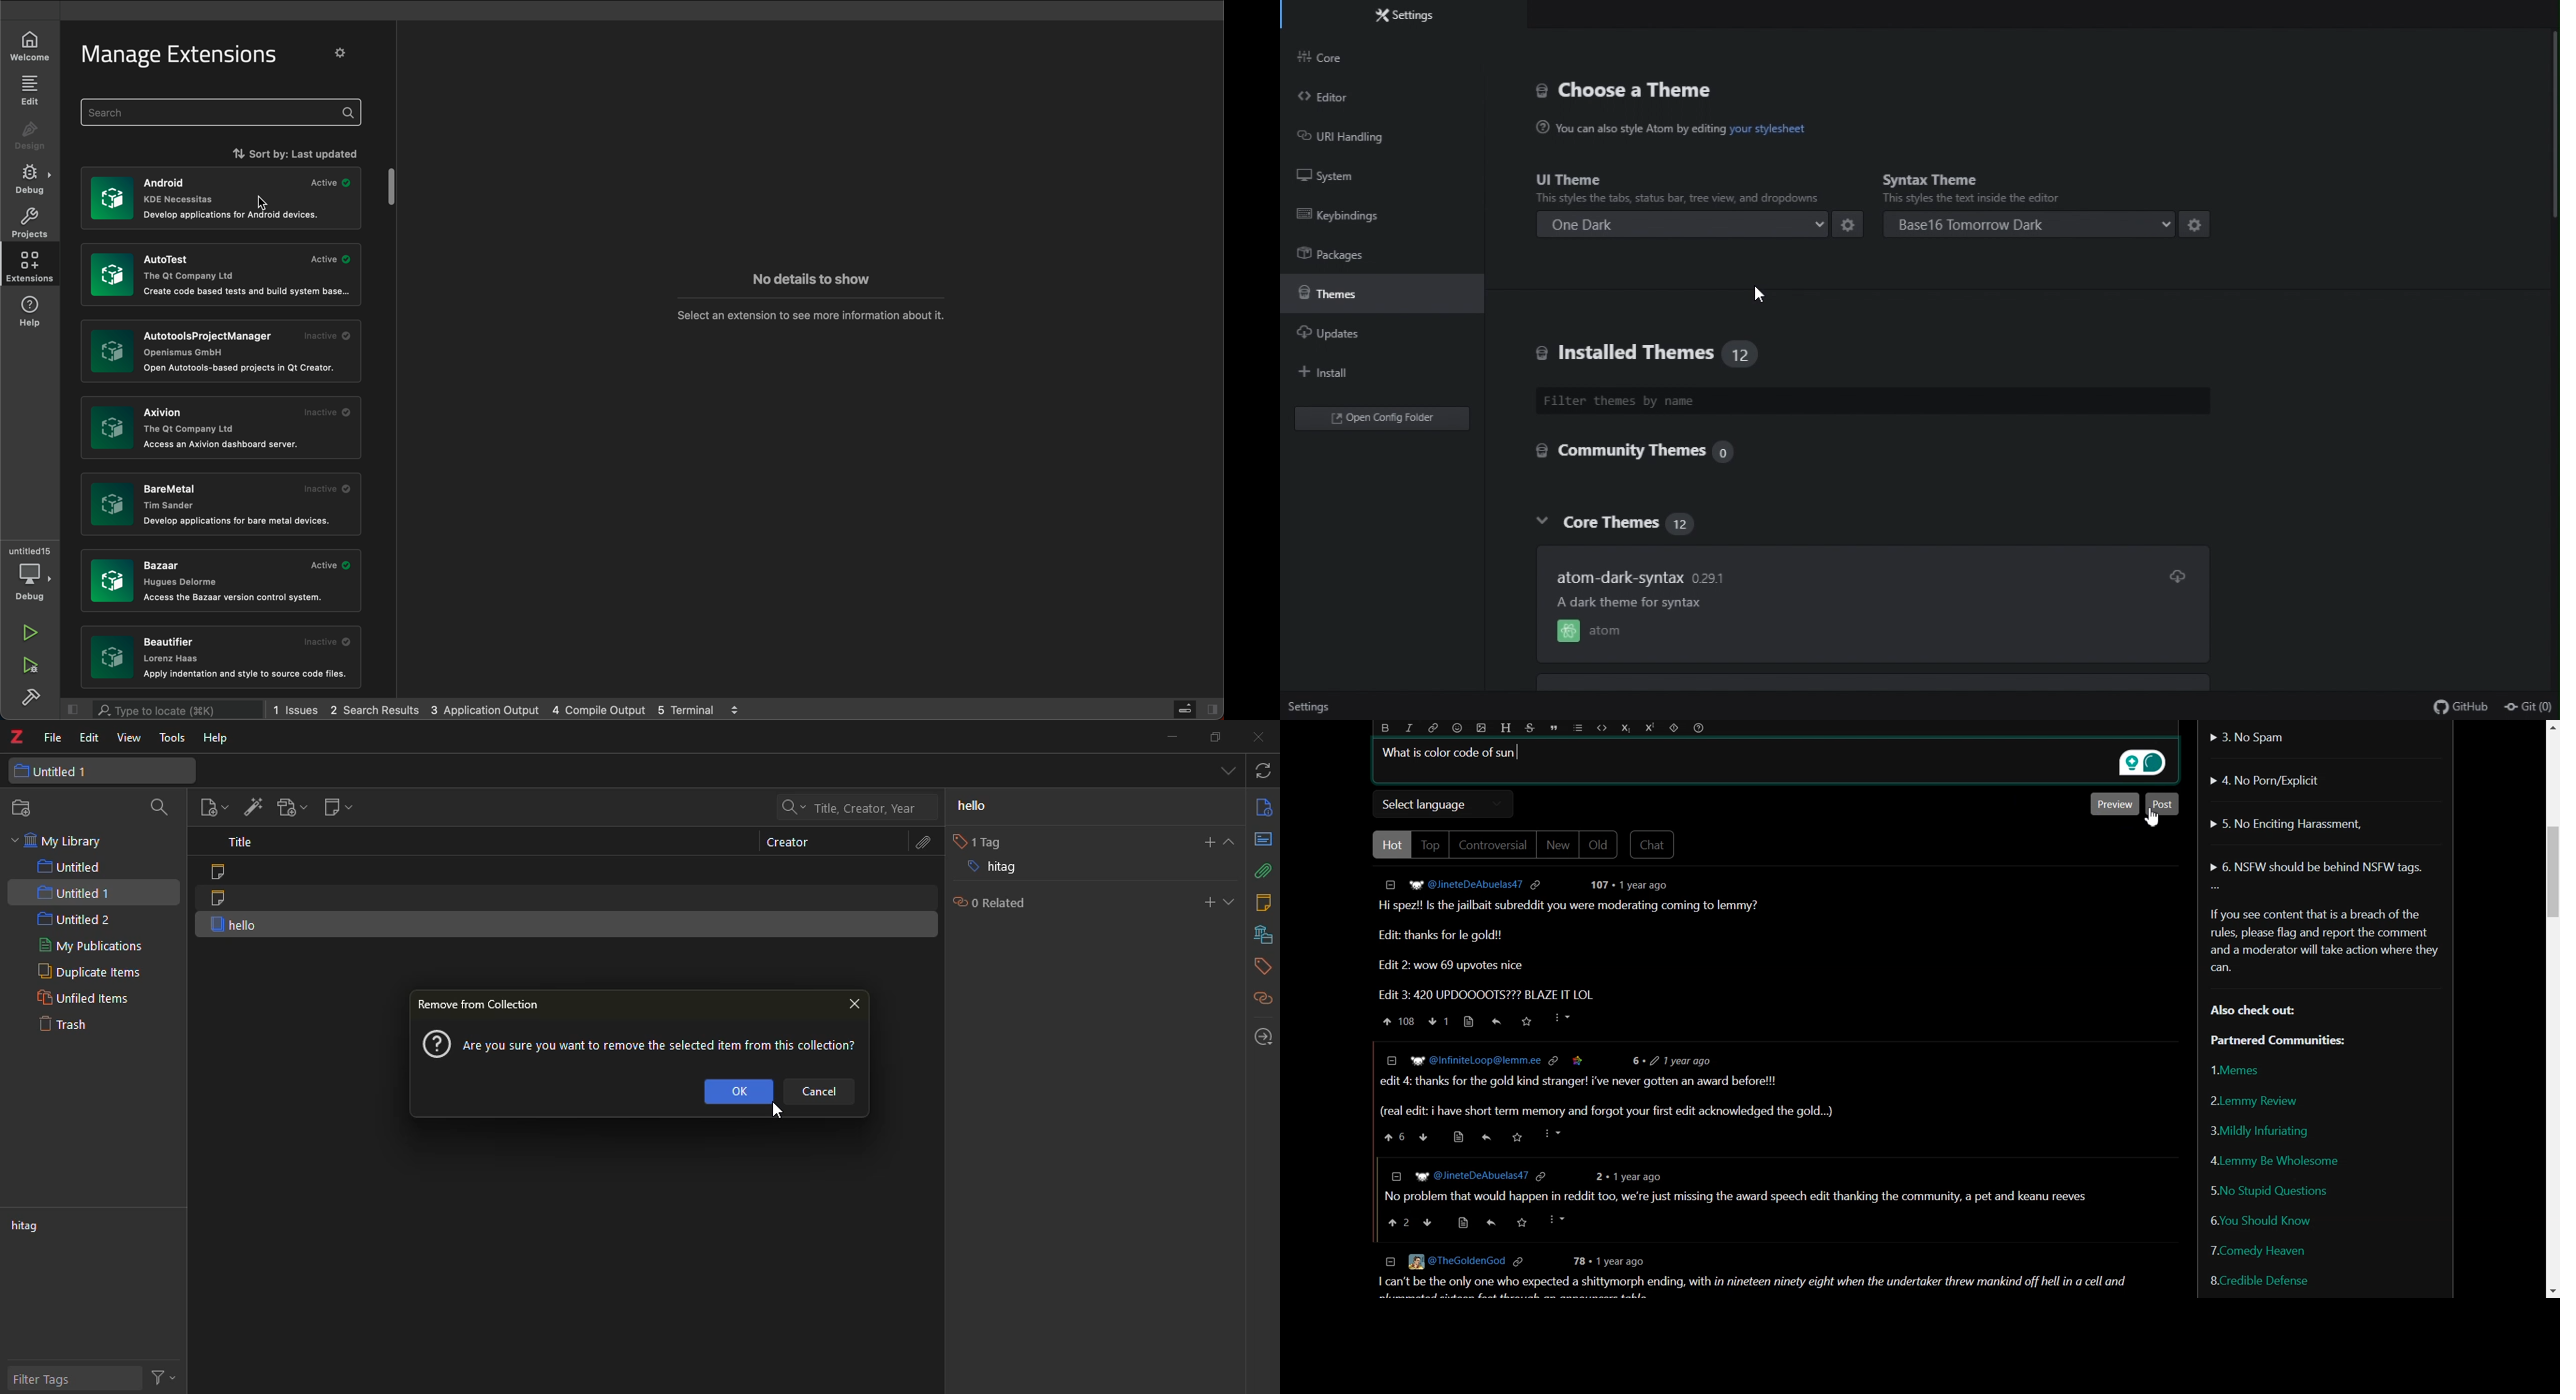 Image resolution: width=2576 pixels, height=1400 pixels. What do you see at coordinates (1469, 1022) in the screenshot?
I see `Source` at bounding box center [1469, 1022].